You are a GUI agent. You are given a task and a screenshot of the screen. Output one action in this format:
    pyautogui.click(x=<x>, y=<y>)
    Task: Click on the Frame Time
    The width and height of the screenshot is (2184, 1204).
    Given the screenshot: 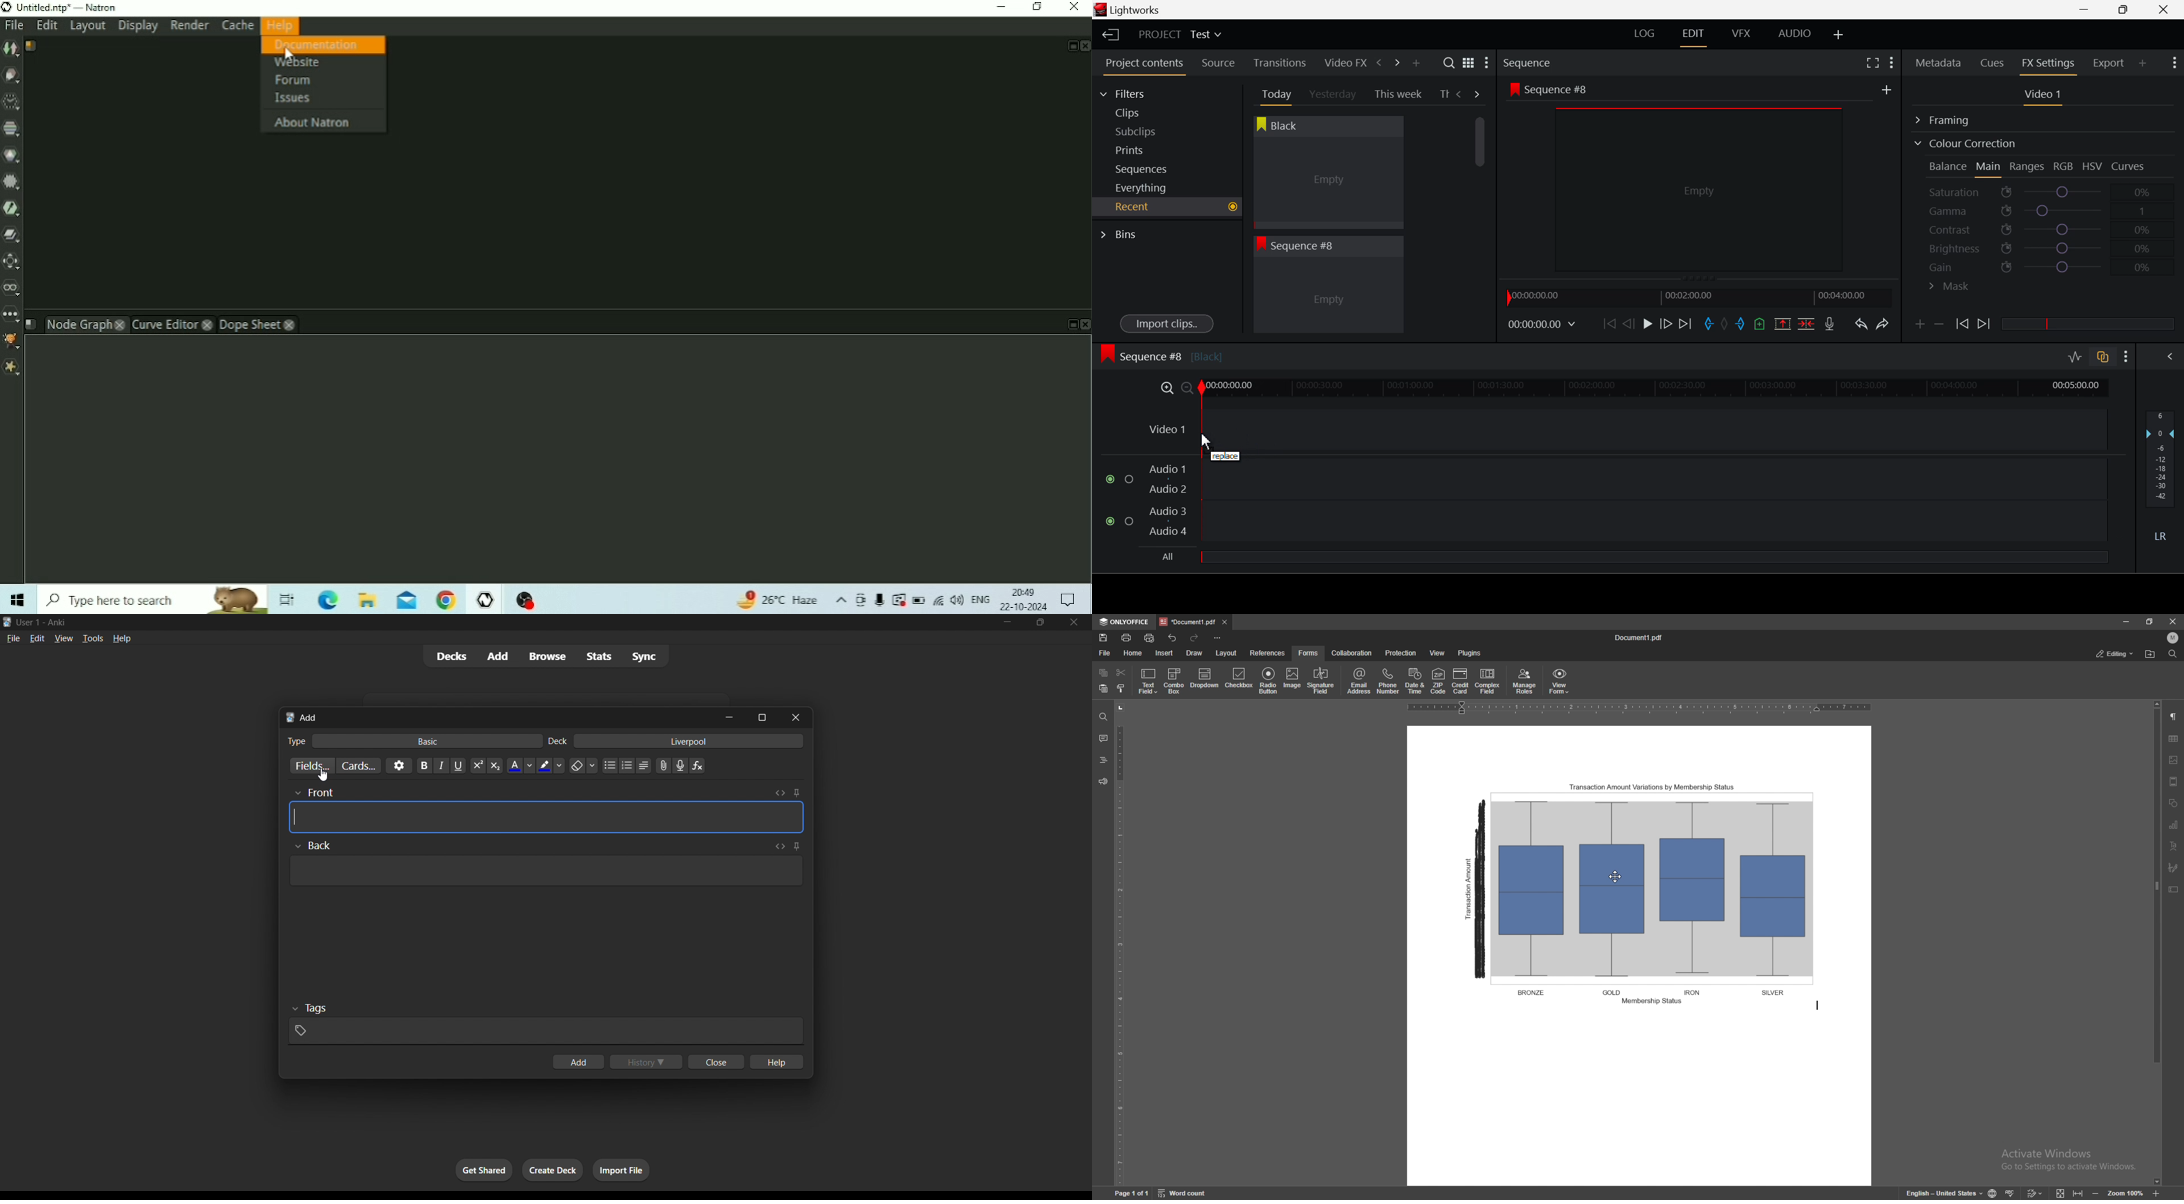 What is the action you would take?
    pyautogui.click(x=1542, y=325)
    